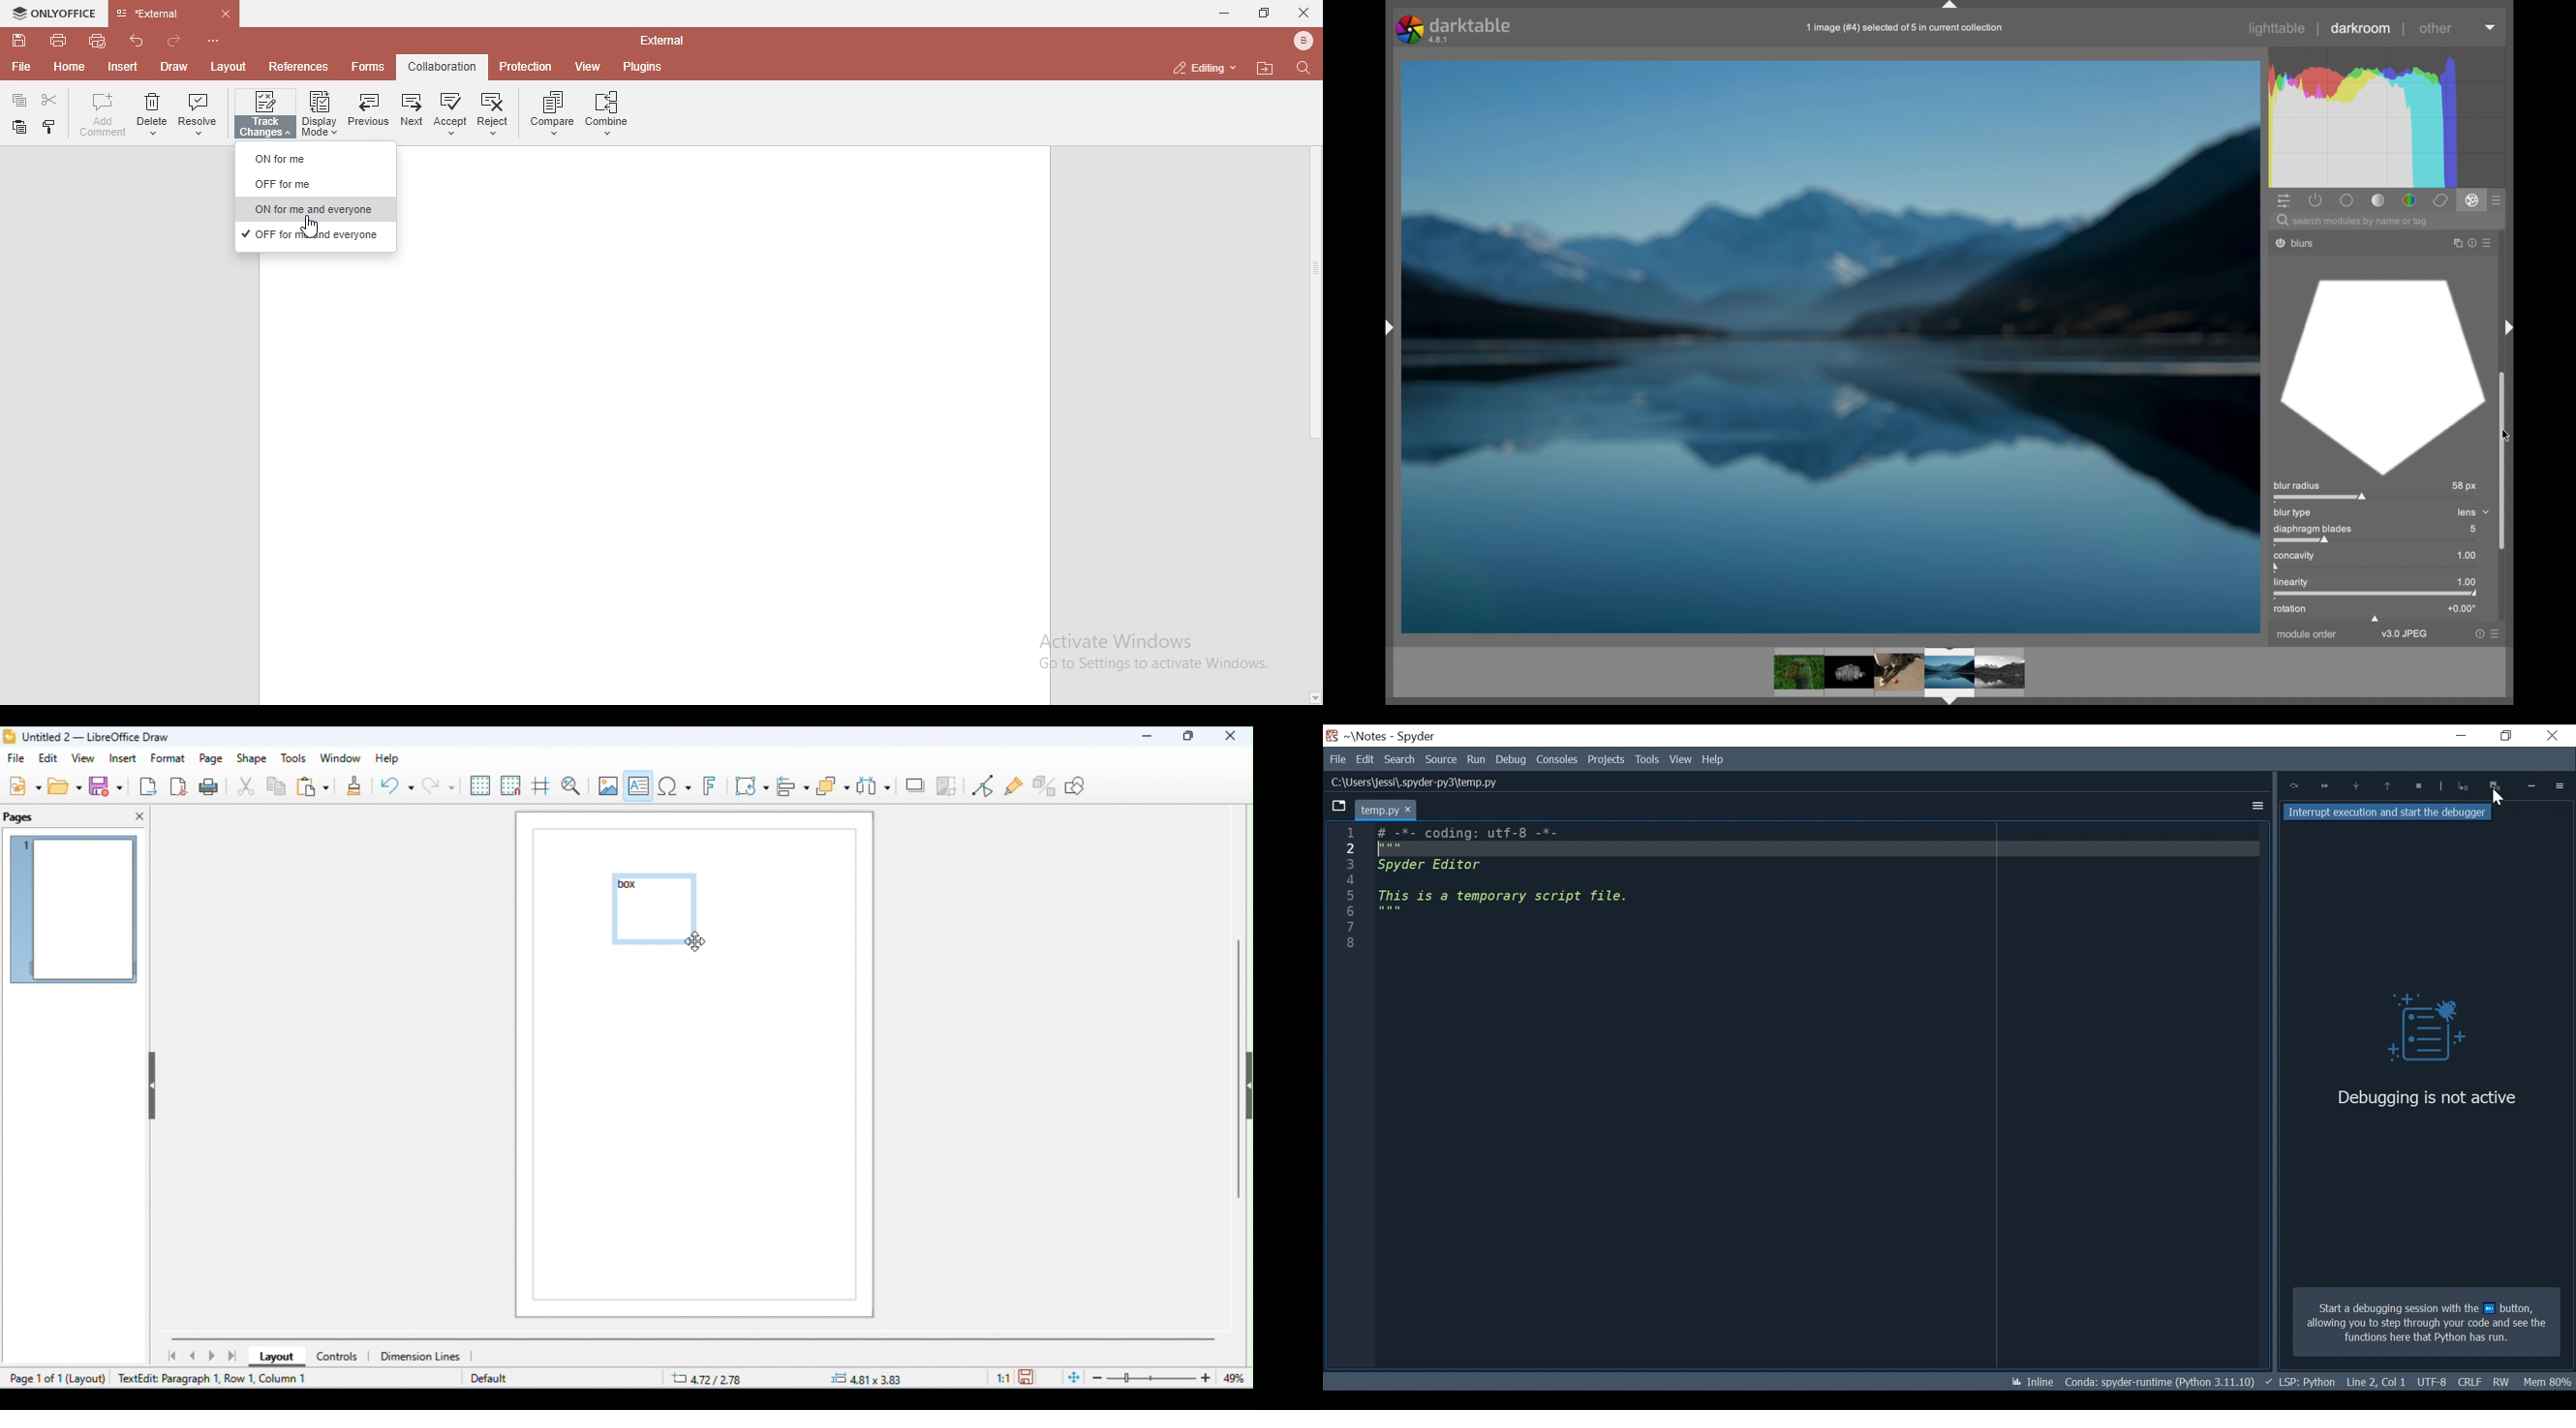 This screenshot has height=1428, width=2576. Describe the element at coordinates (371, 67) in the screenshot. I see `forms` at that location.